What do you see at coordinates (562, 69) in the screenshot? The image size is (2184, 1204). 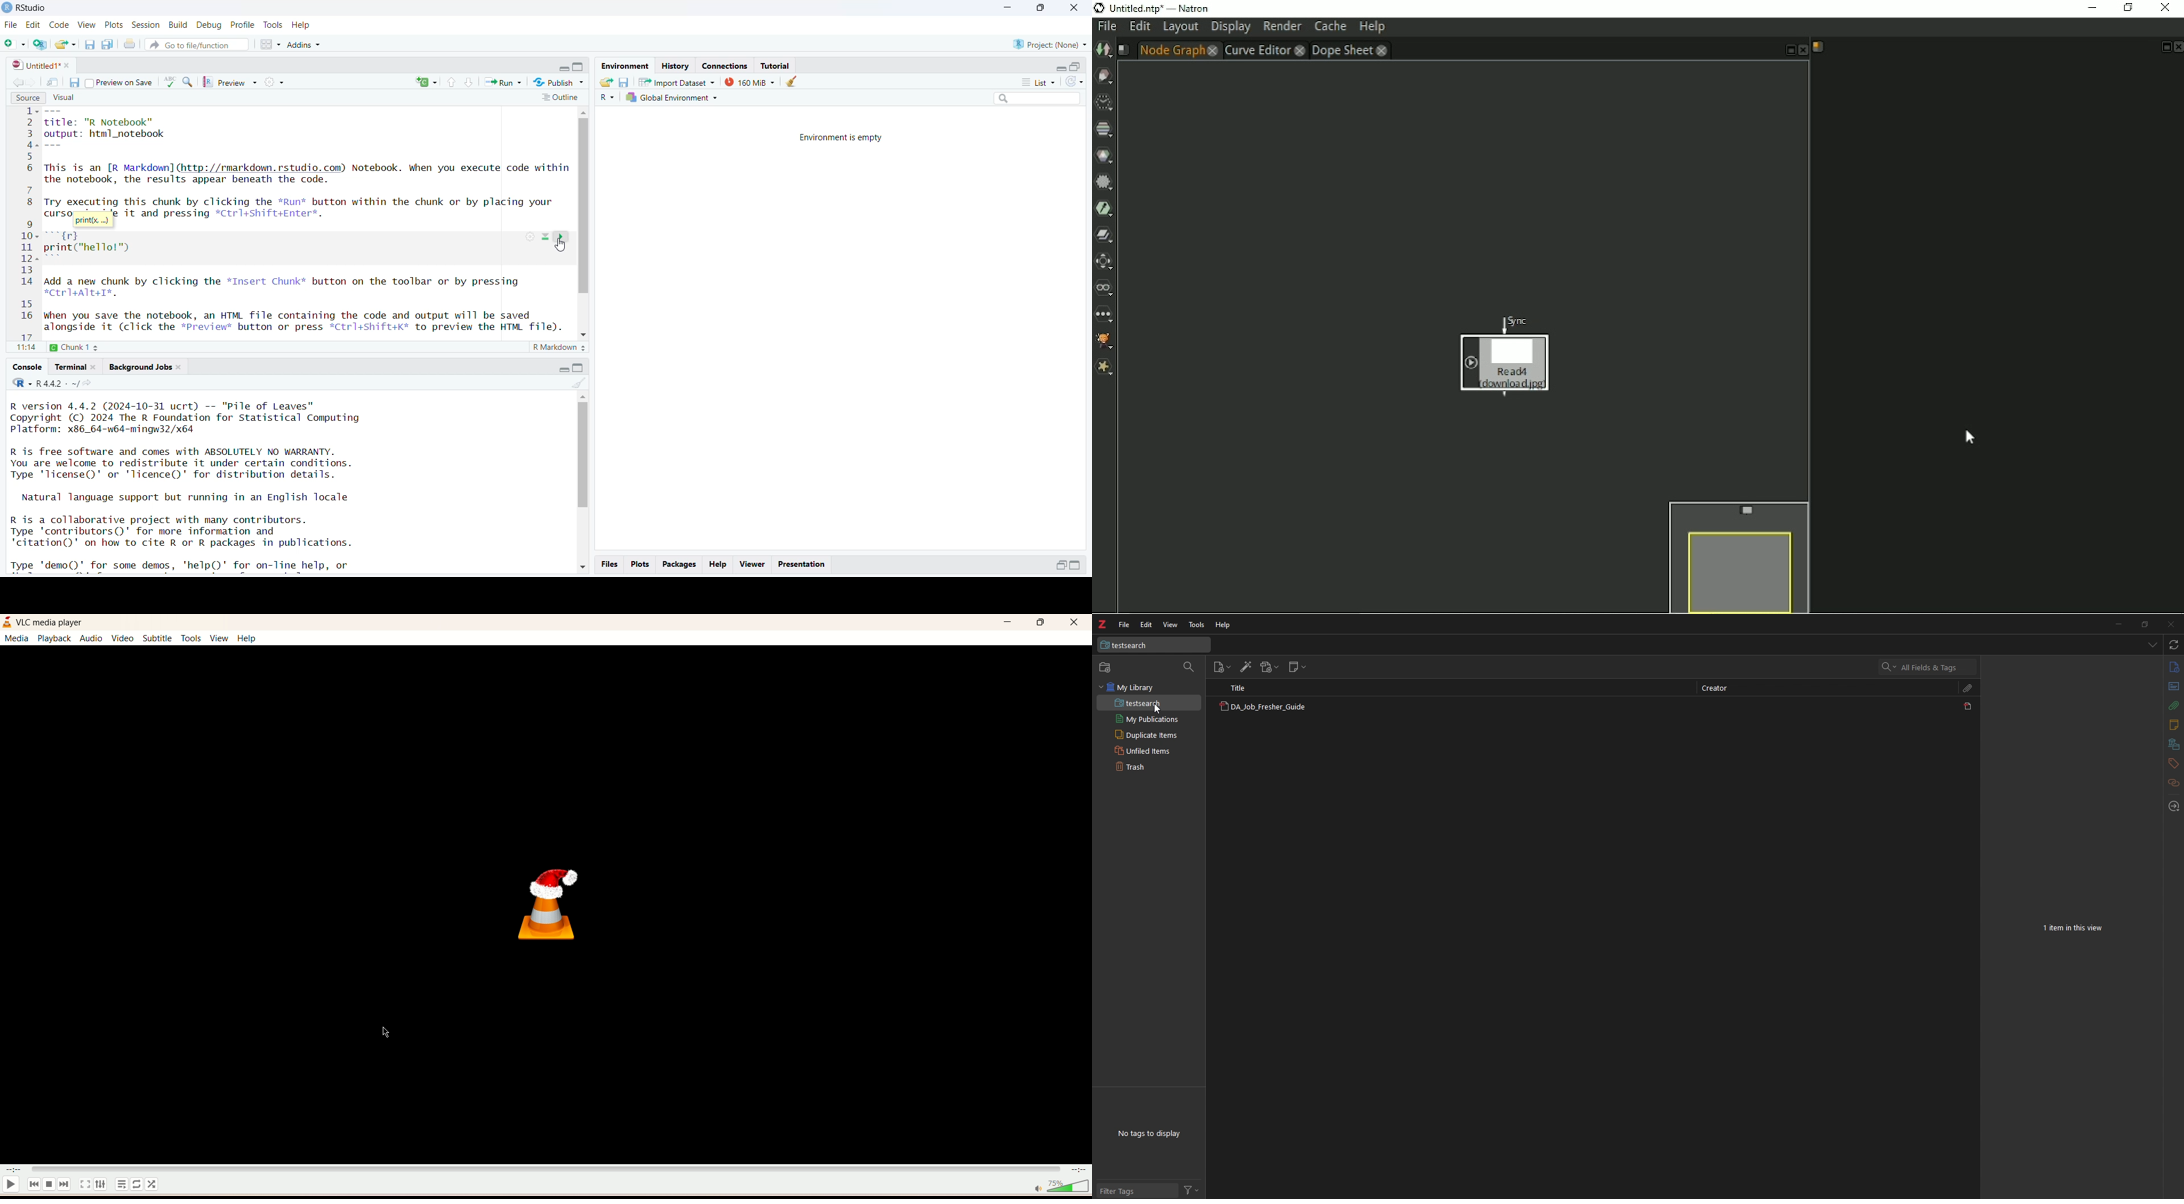 I see `expand` at bounding box center [562, 69].